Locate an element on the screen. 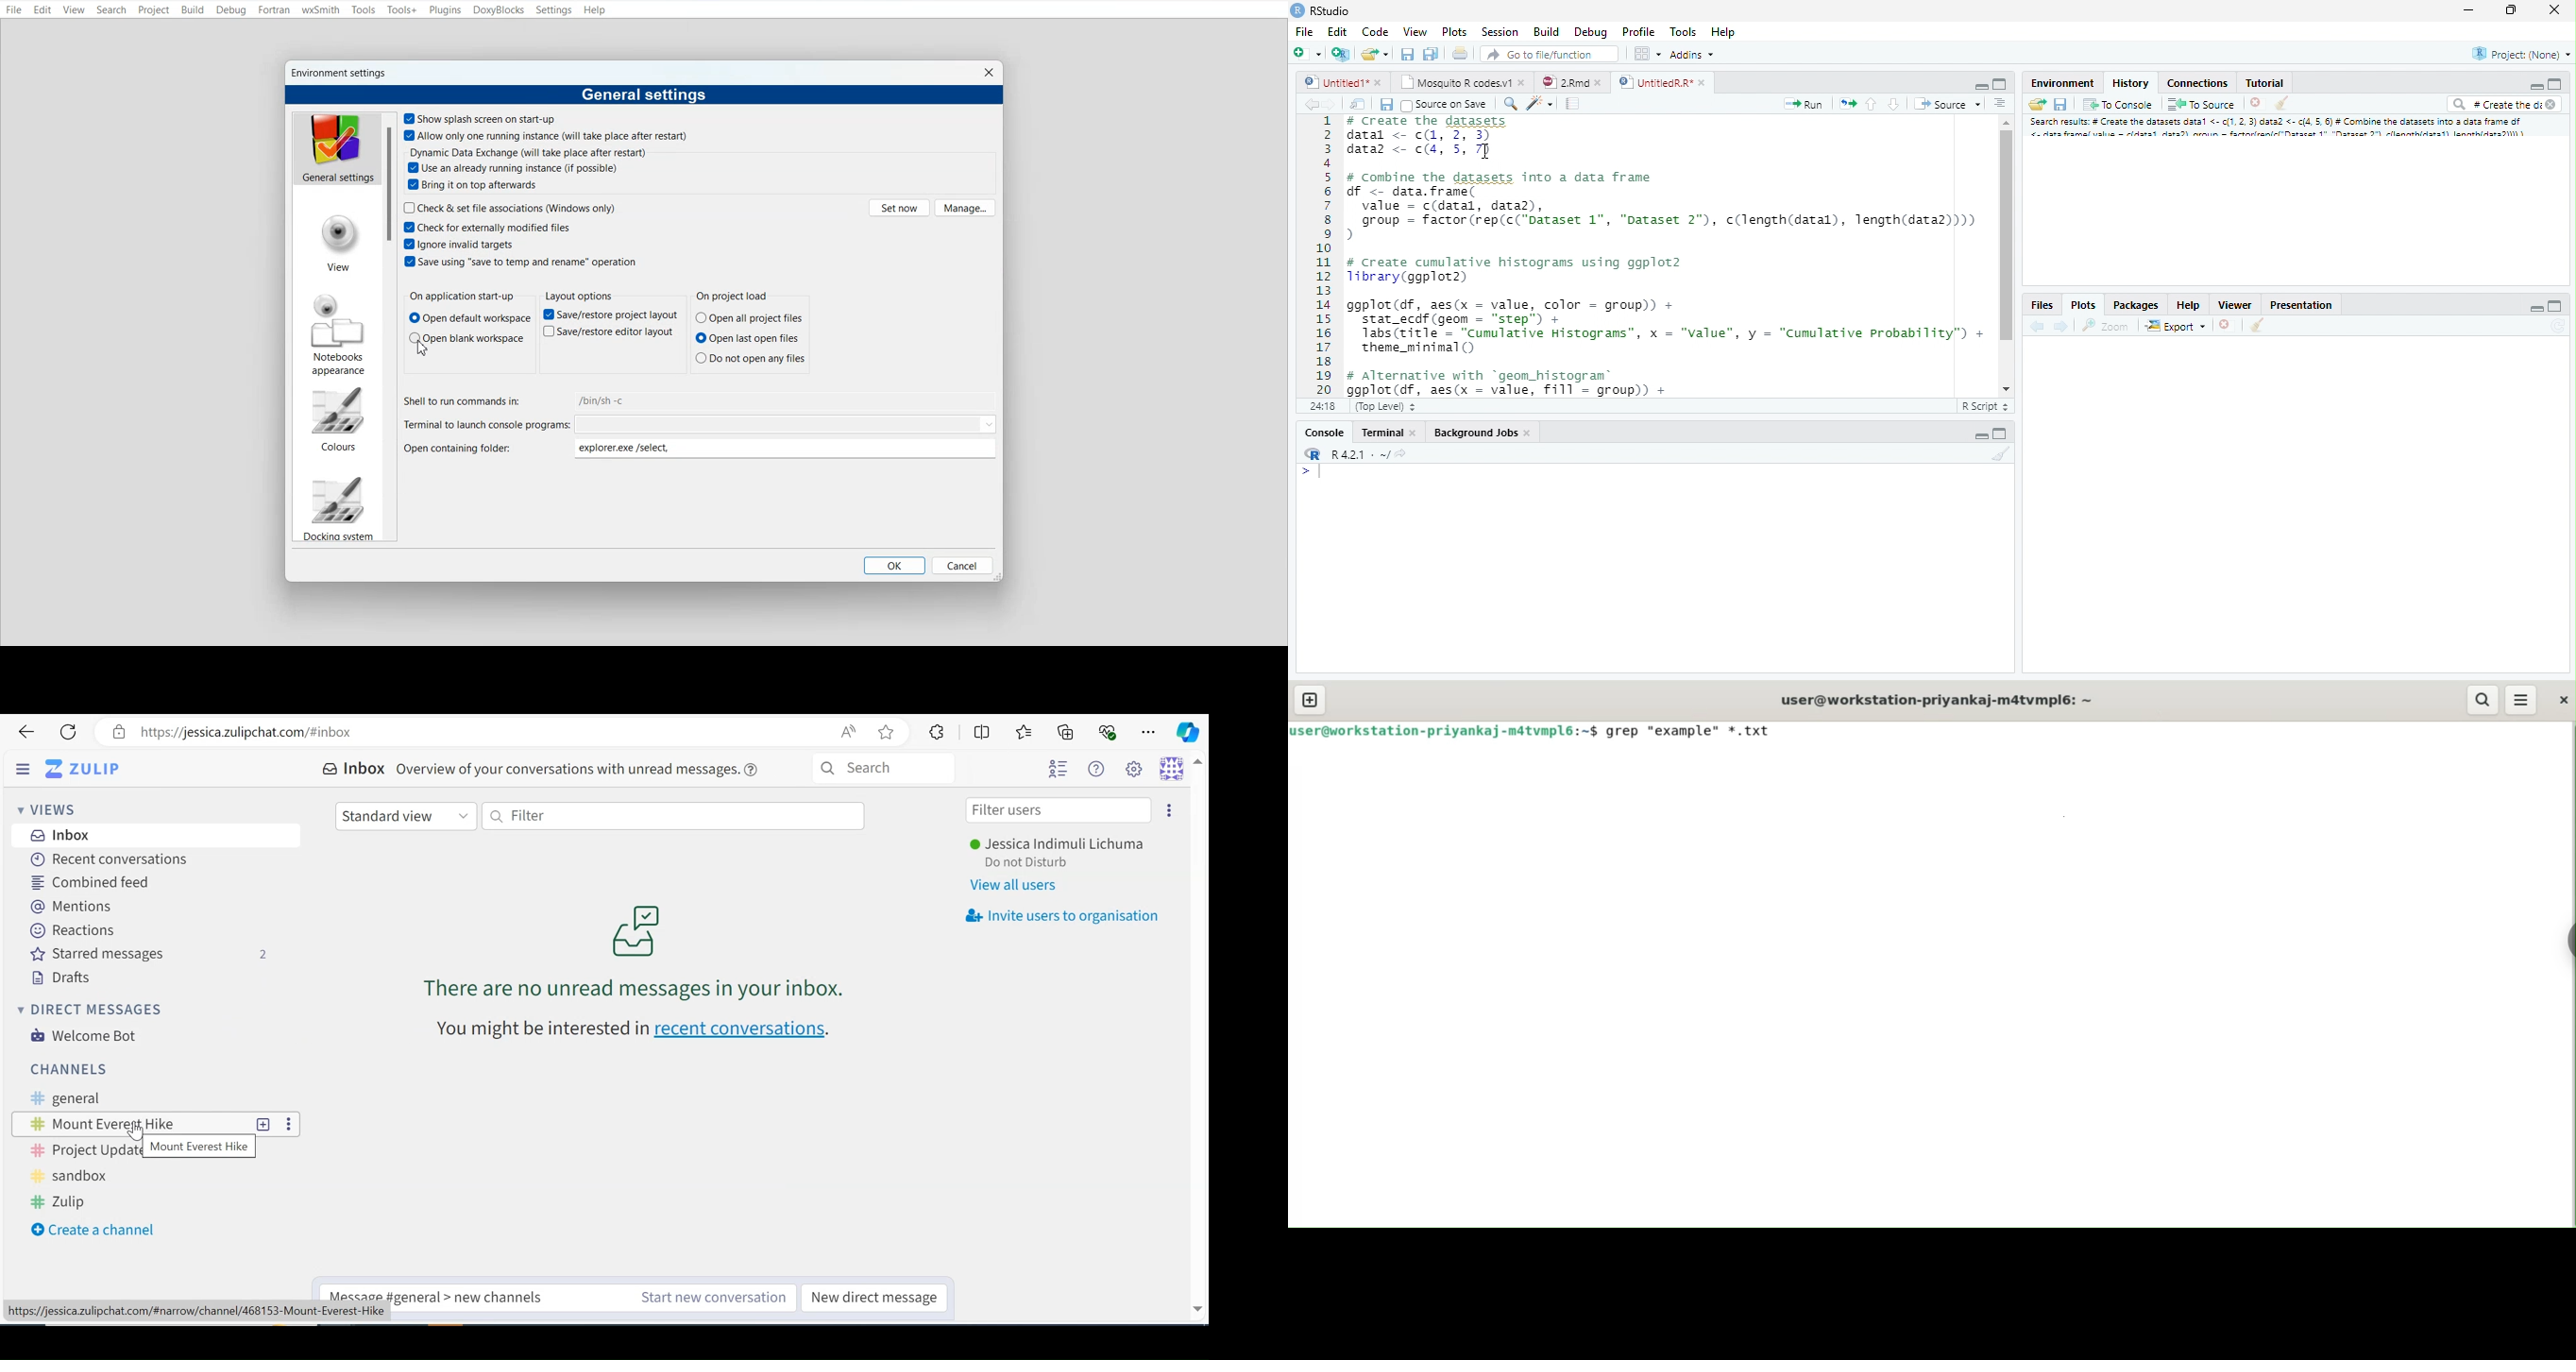 The width and height of the screenshot is (2576, 1372). Bring it on top afterwards is located at coordinates (474, 185).